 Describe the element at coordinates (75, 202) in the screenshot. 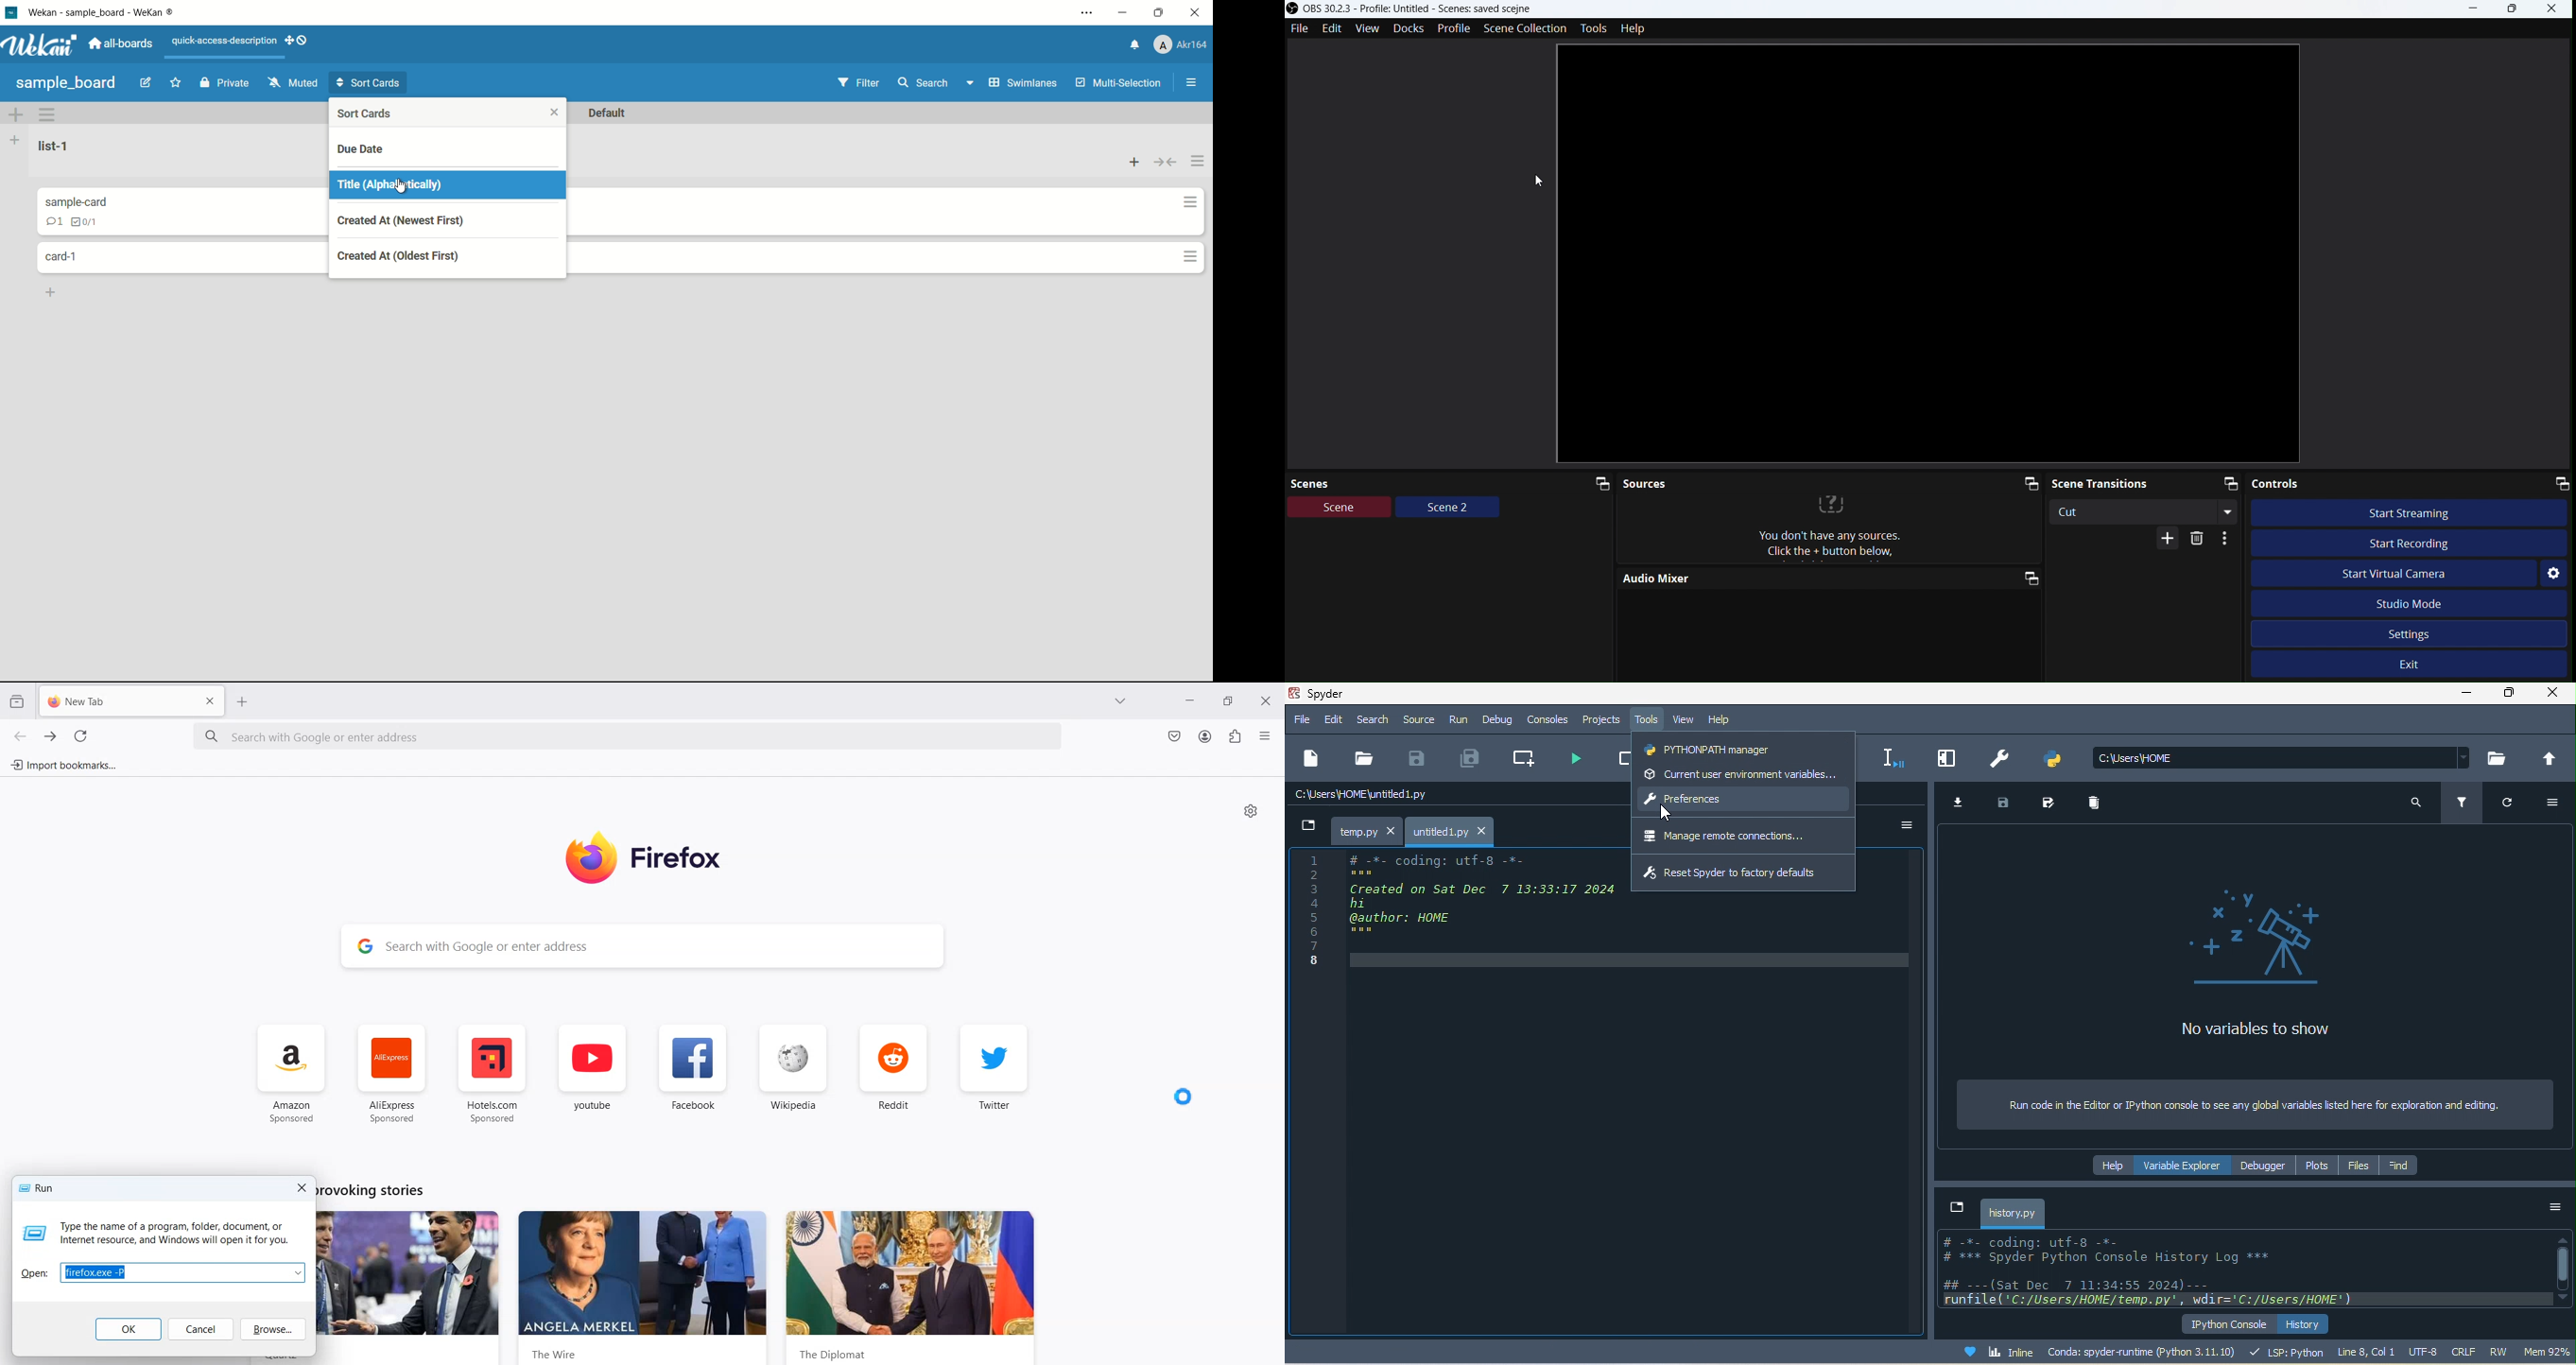

I see `card name` at that location.